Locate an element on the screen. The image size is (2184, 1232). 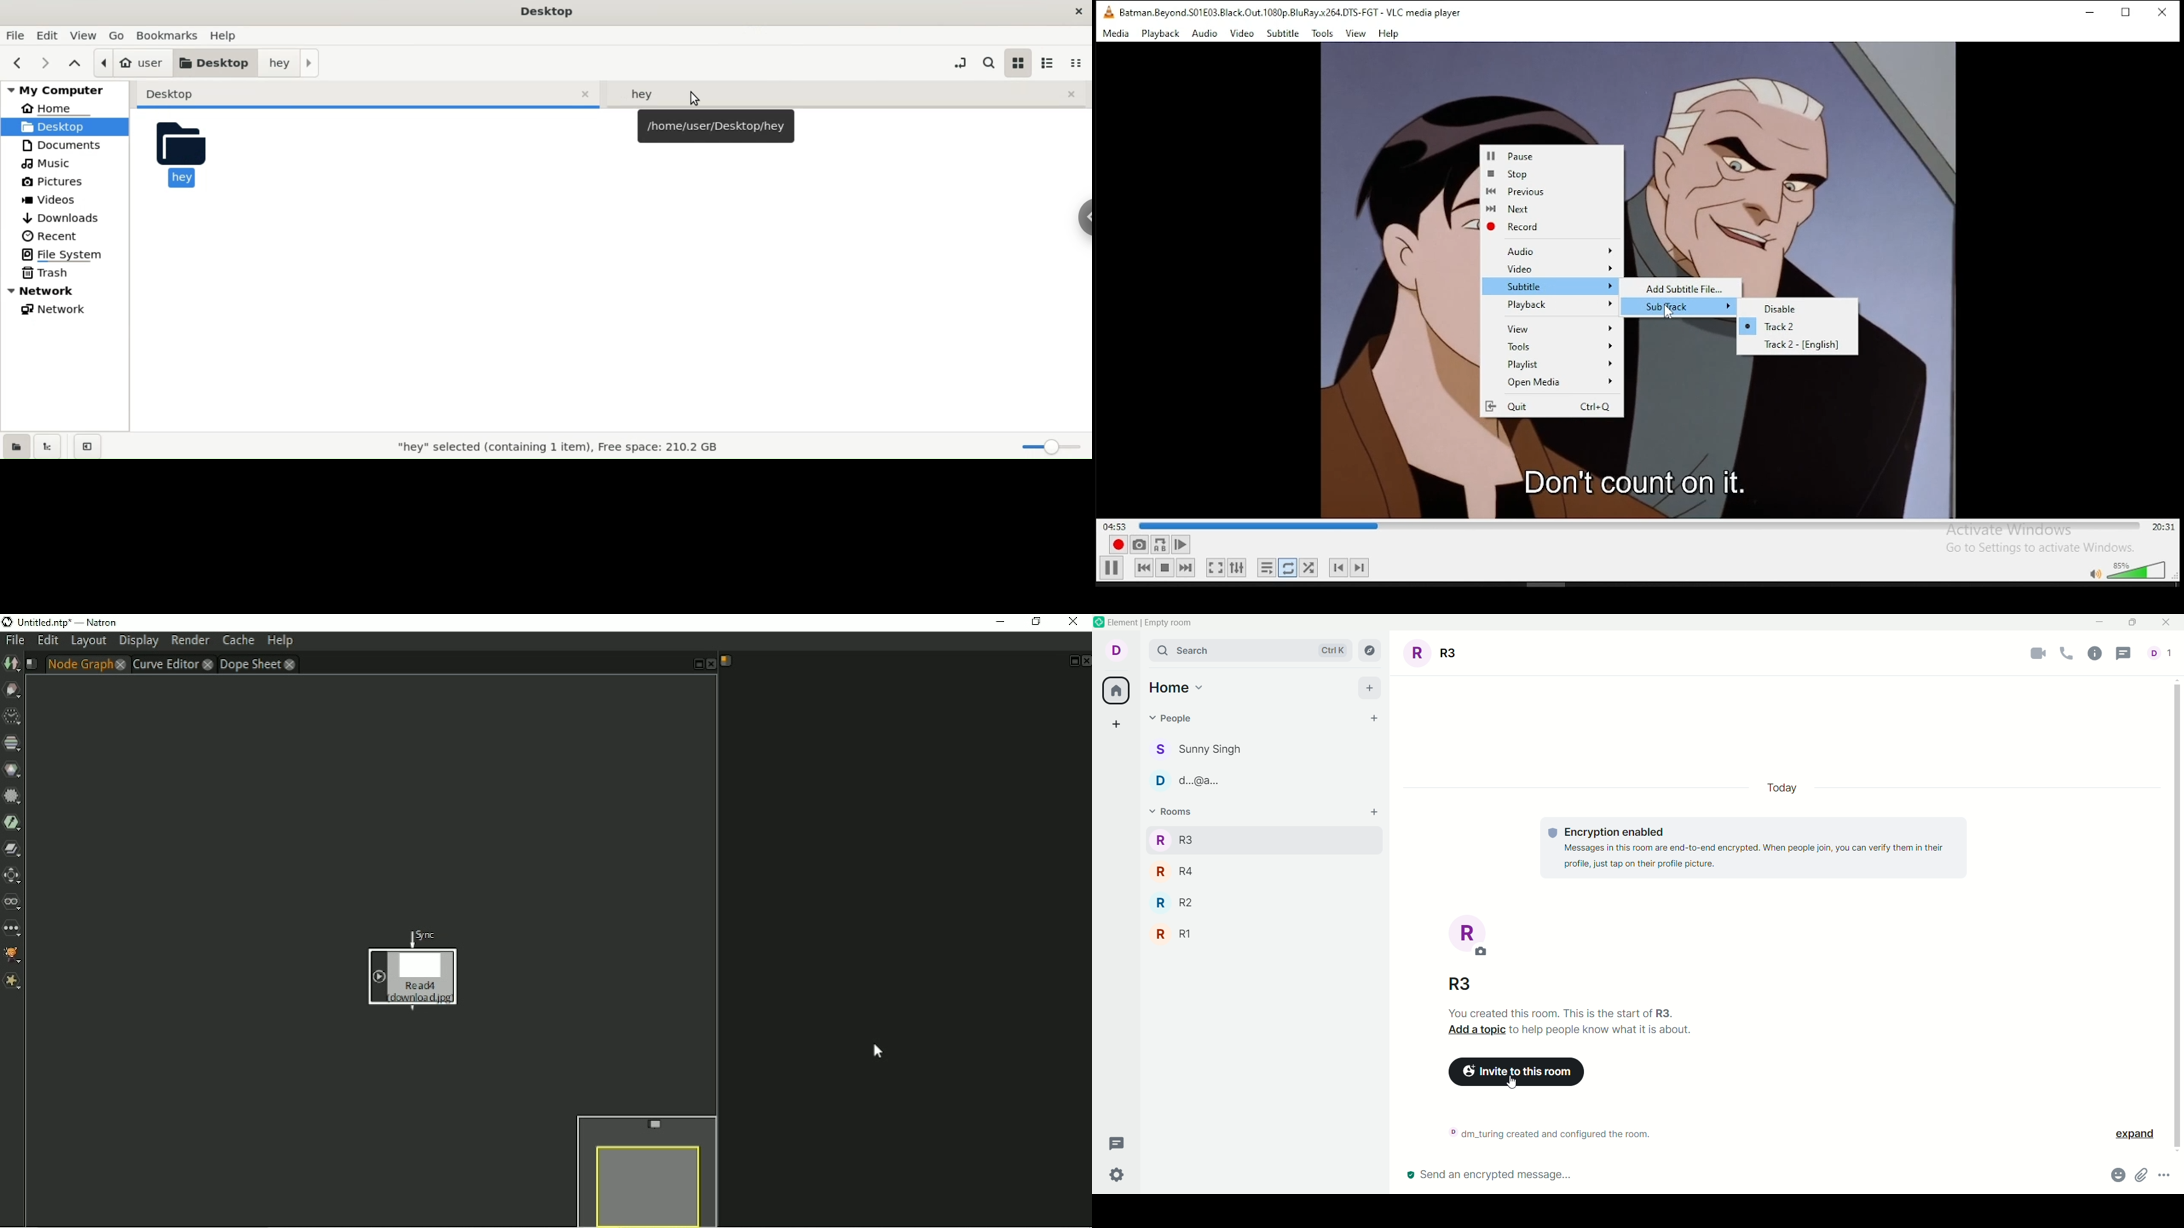
repeat is located at coordinates (1289, 570).